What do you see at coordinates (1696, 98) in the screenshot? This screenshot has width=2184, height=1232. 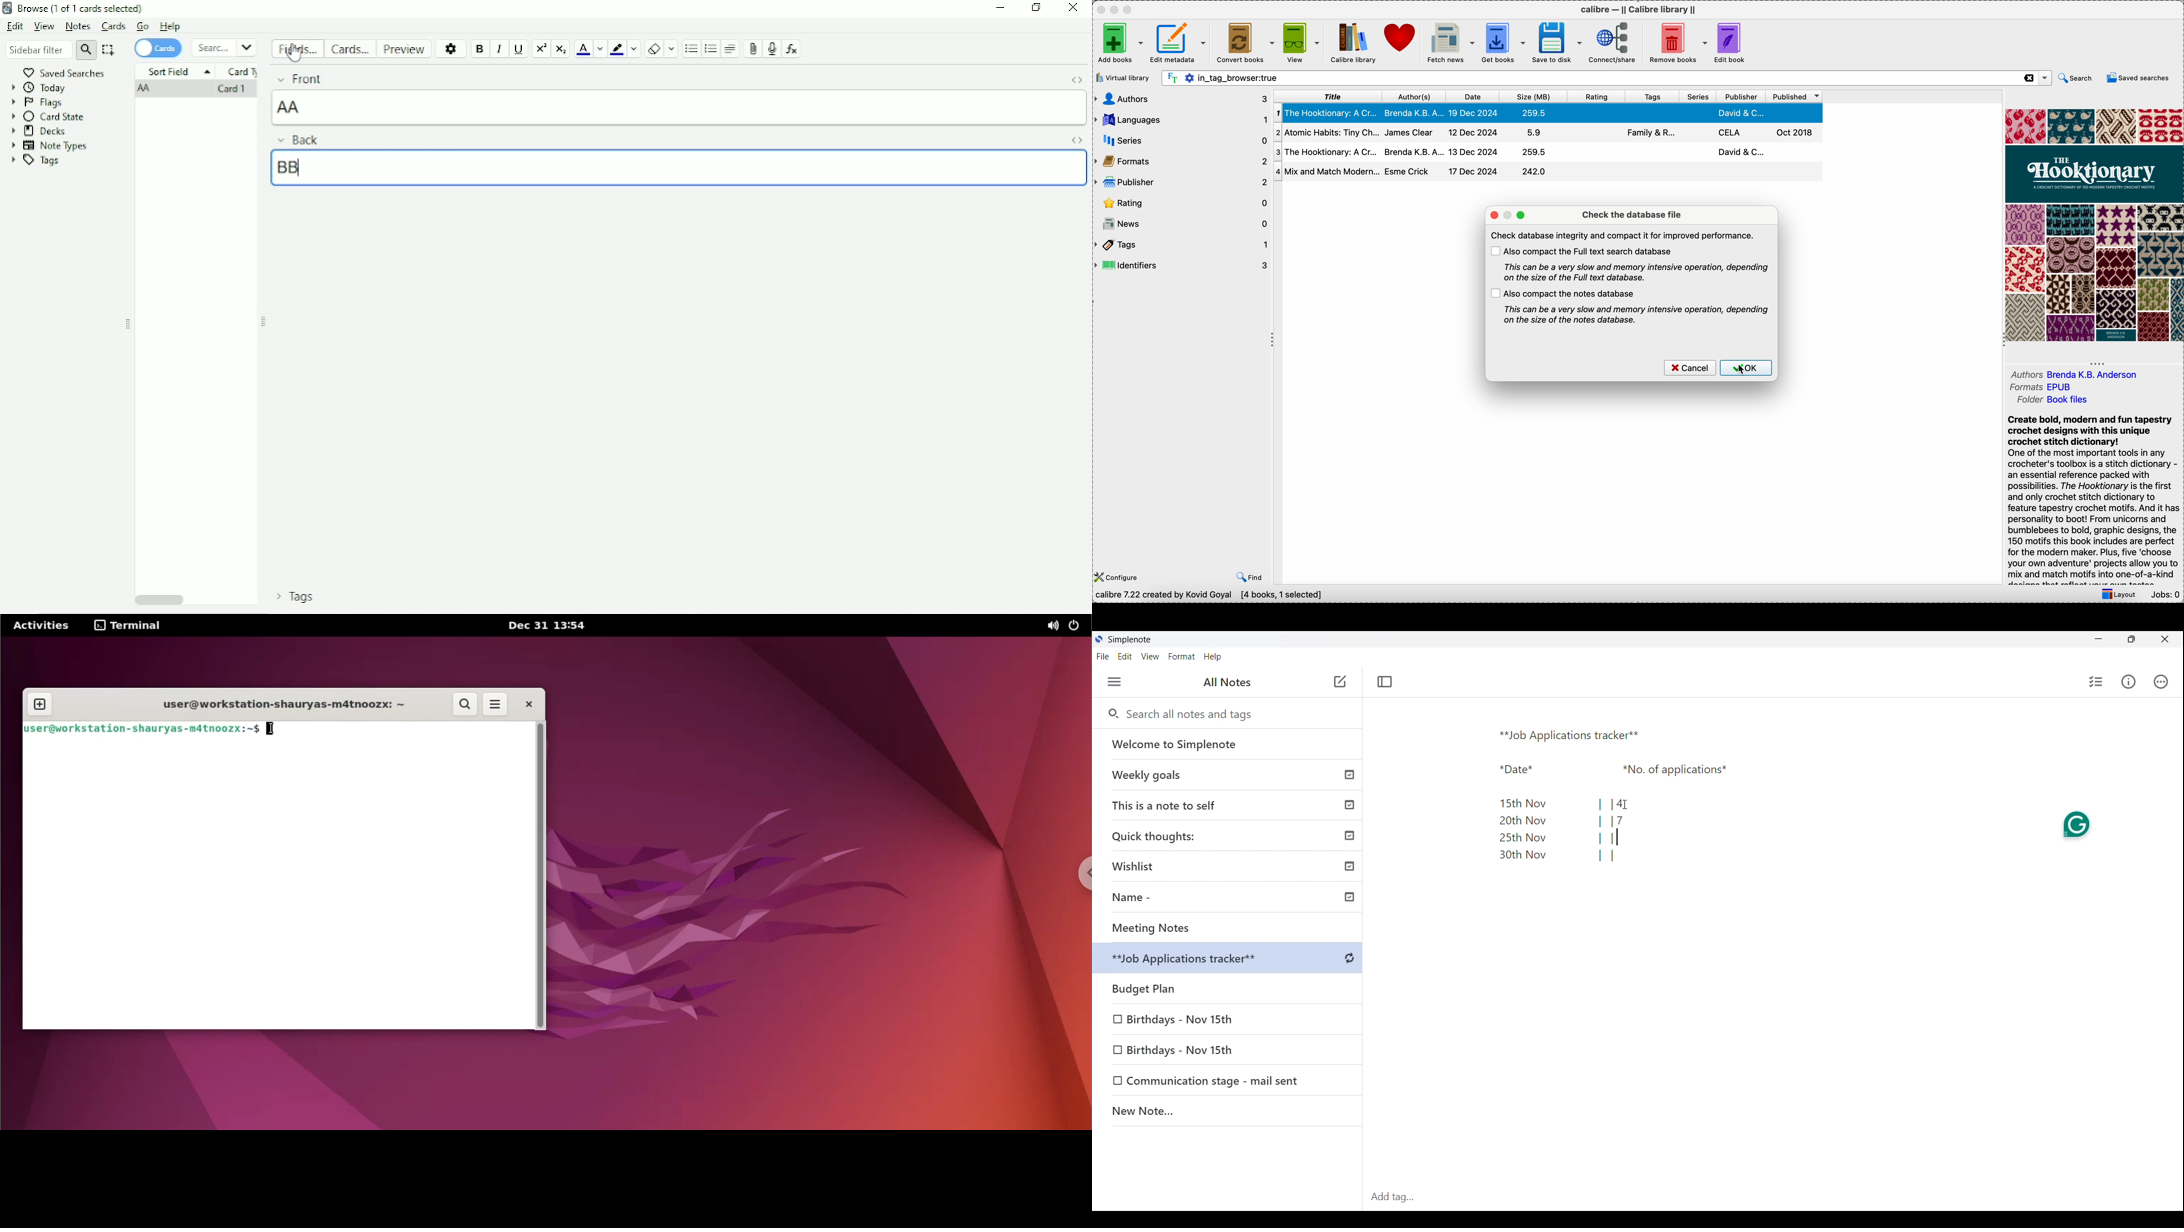 I see `series` at bounding box center [1696, 98].